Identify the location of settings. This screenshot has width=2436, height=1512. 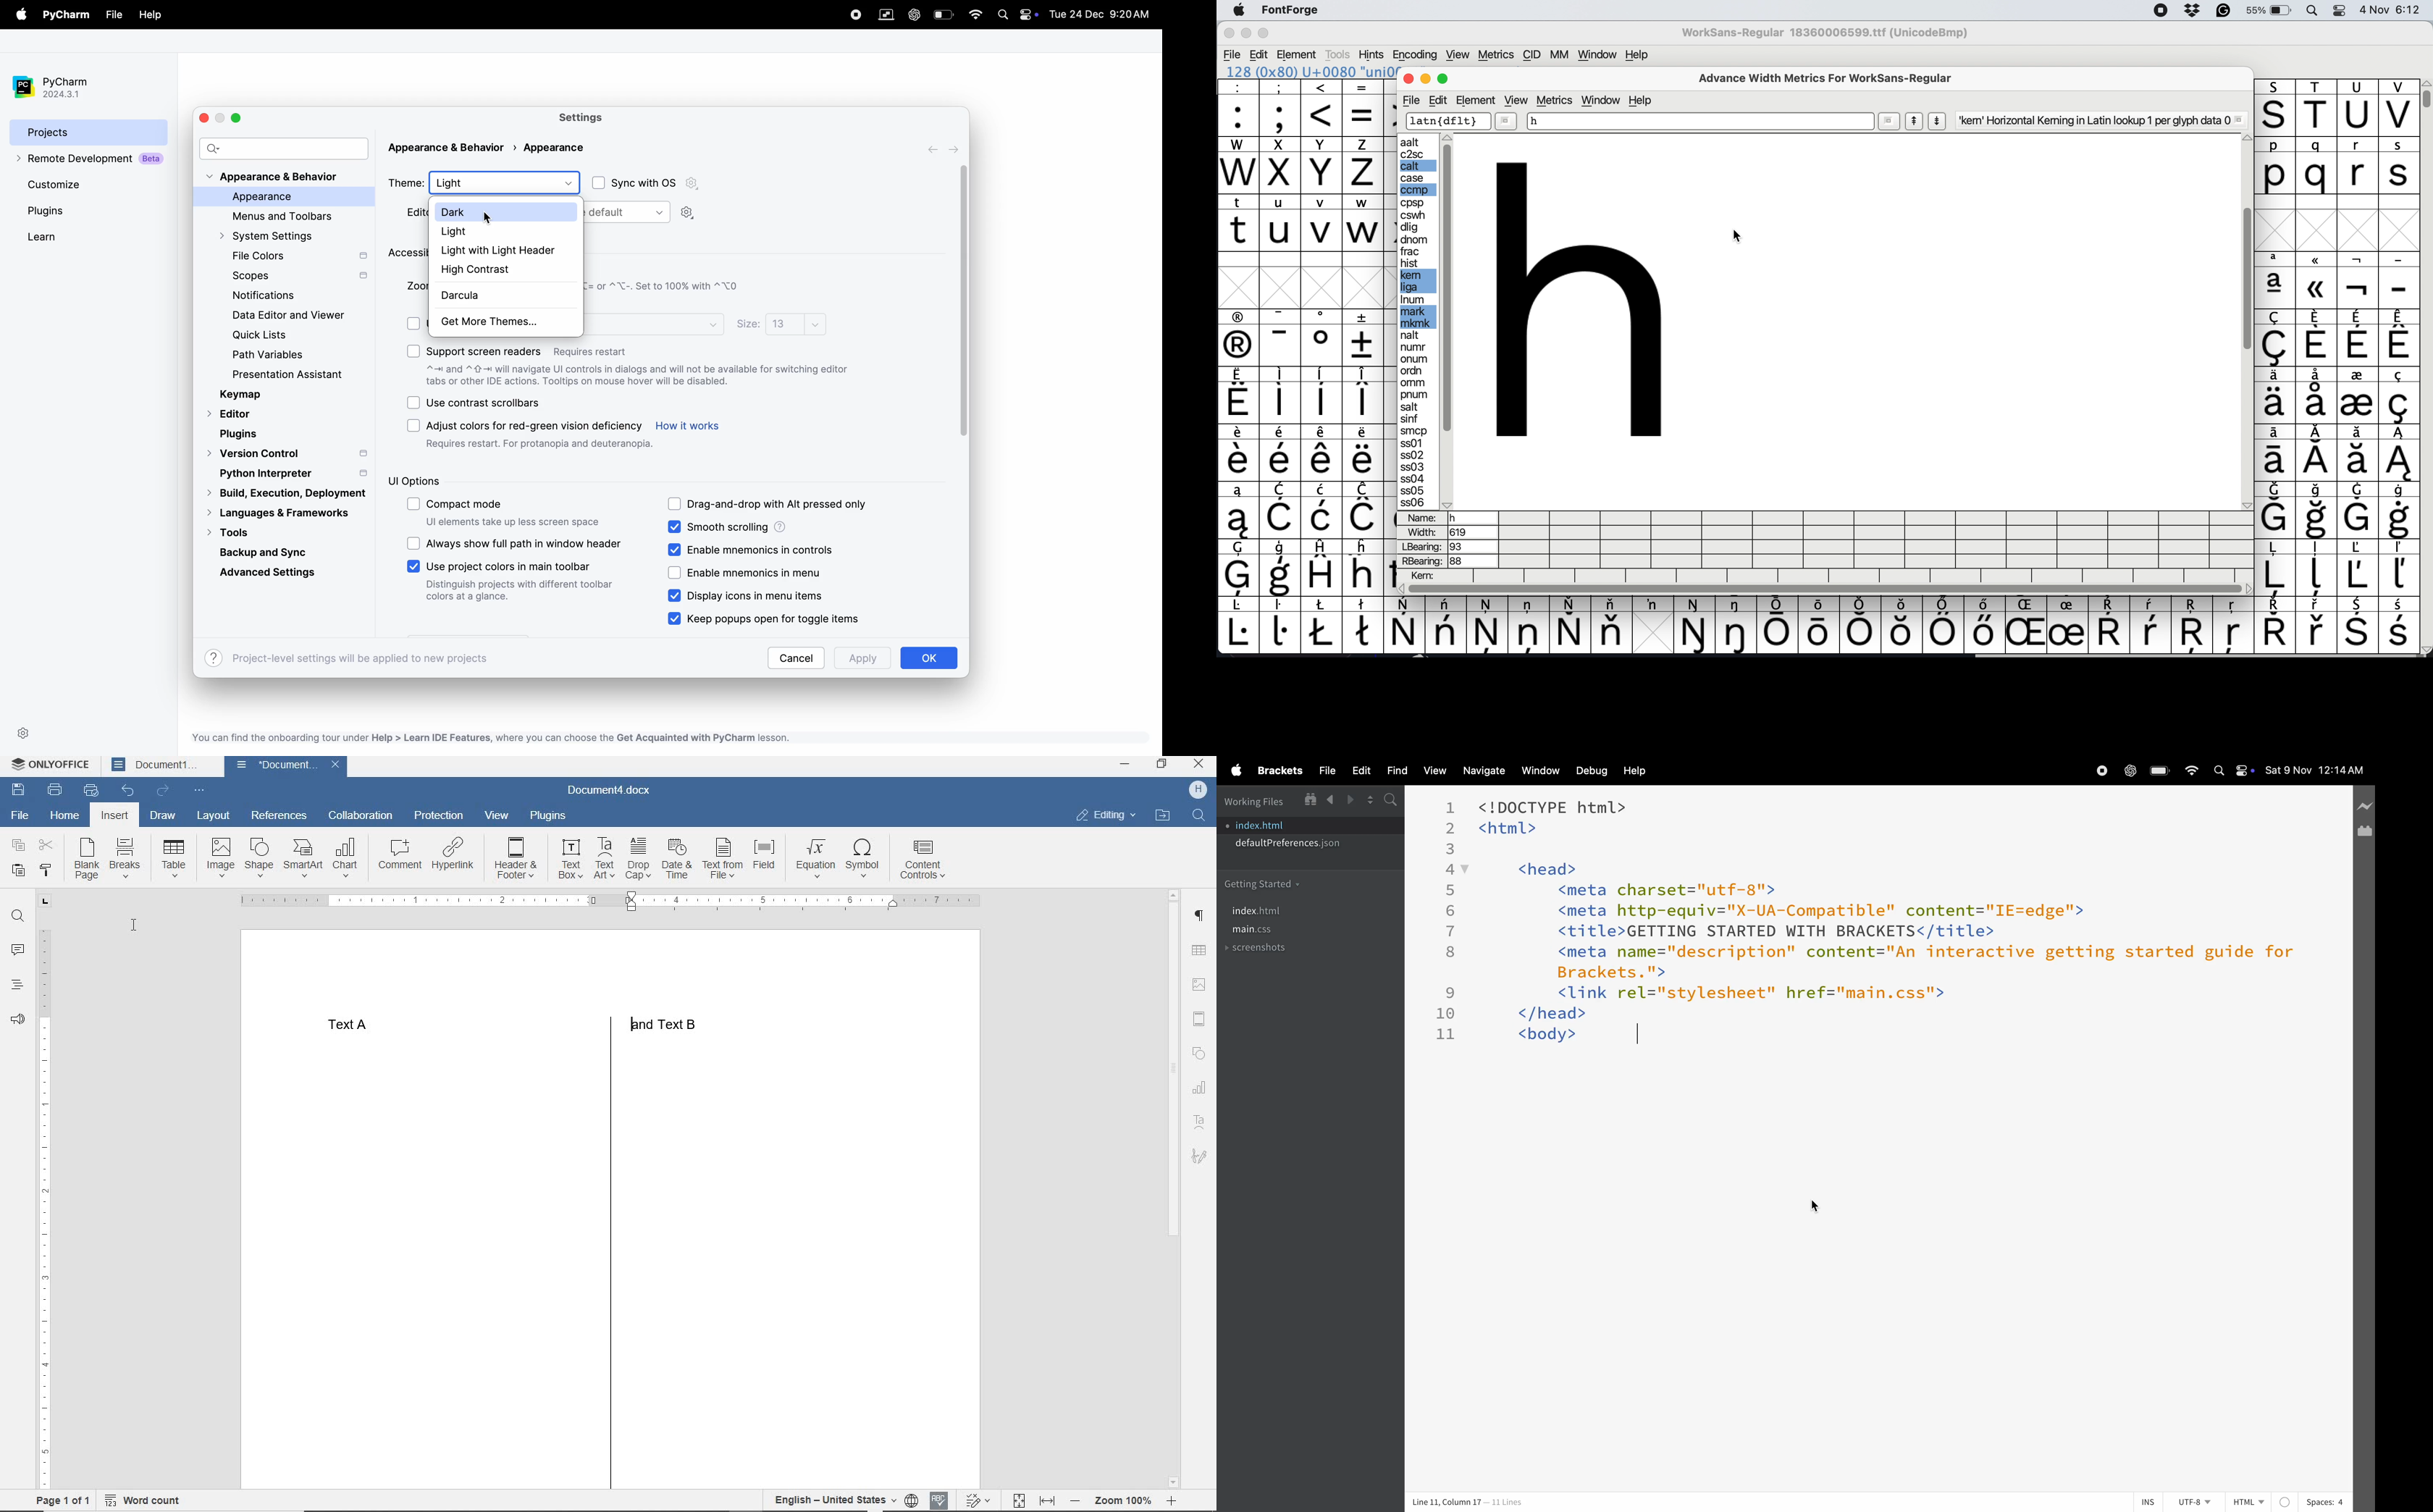
(688, 214).